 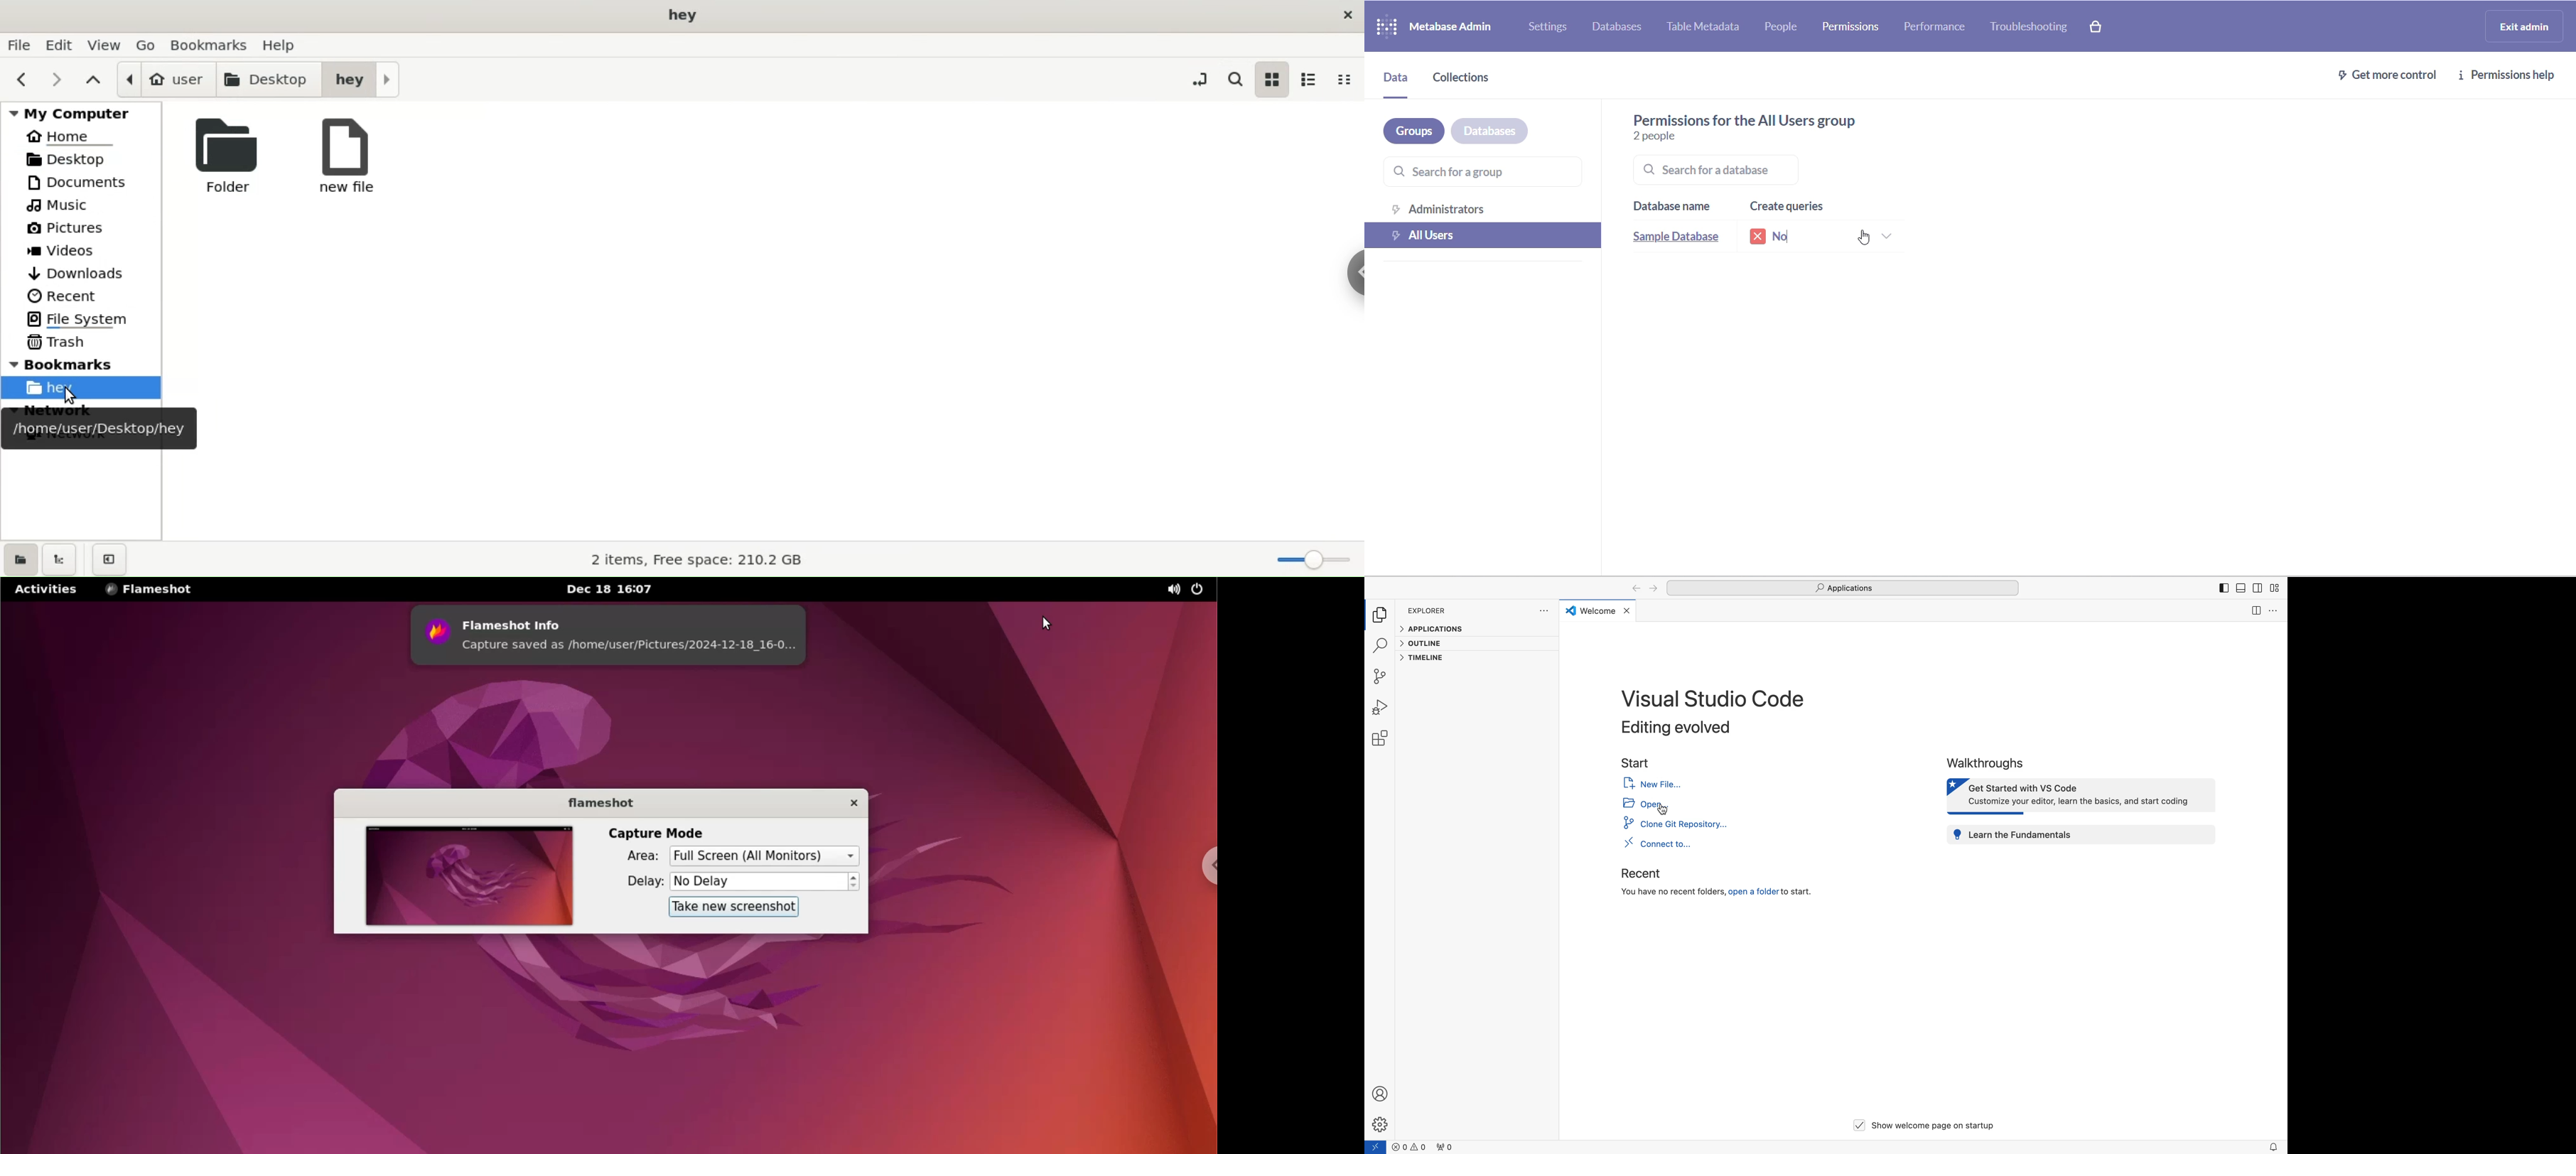 I want to click on cursor, so click(x=1864, y=237).